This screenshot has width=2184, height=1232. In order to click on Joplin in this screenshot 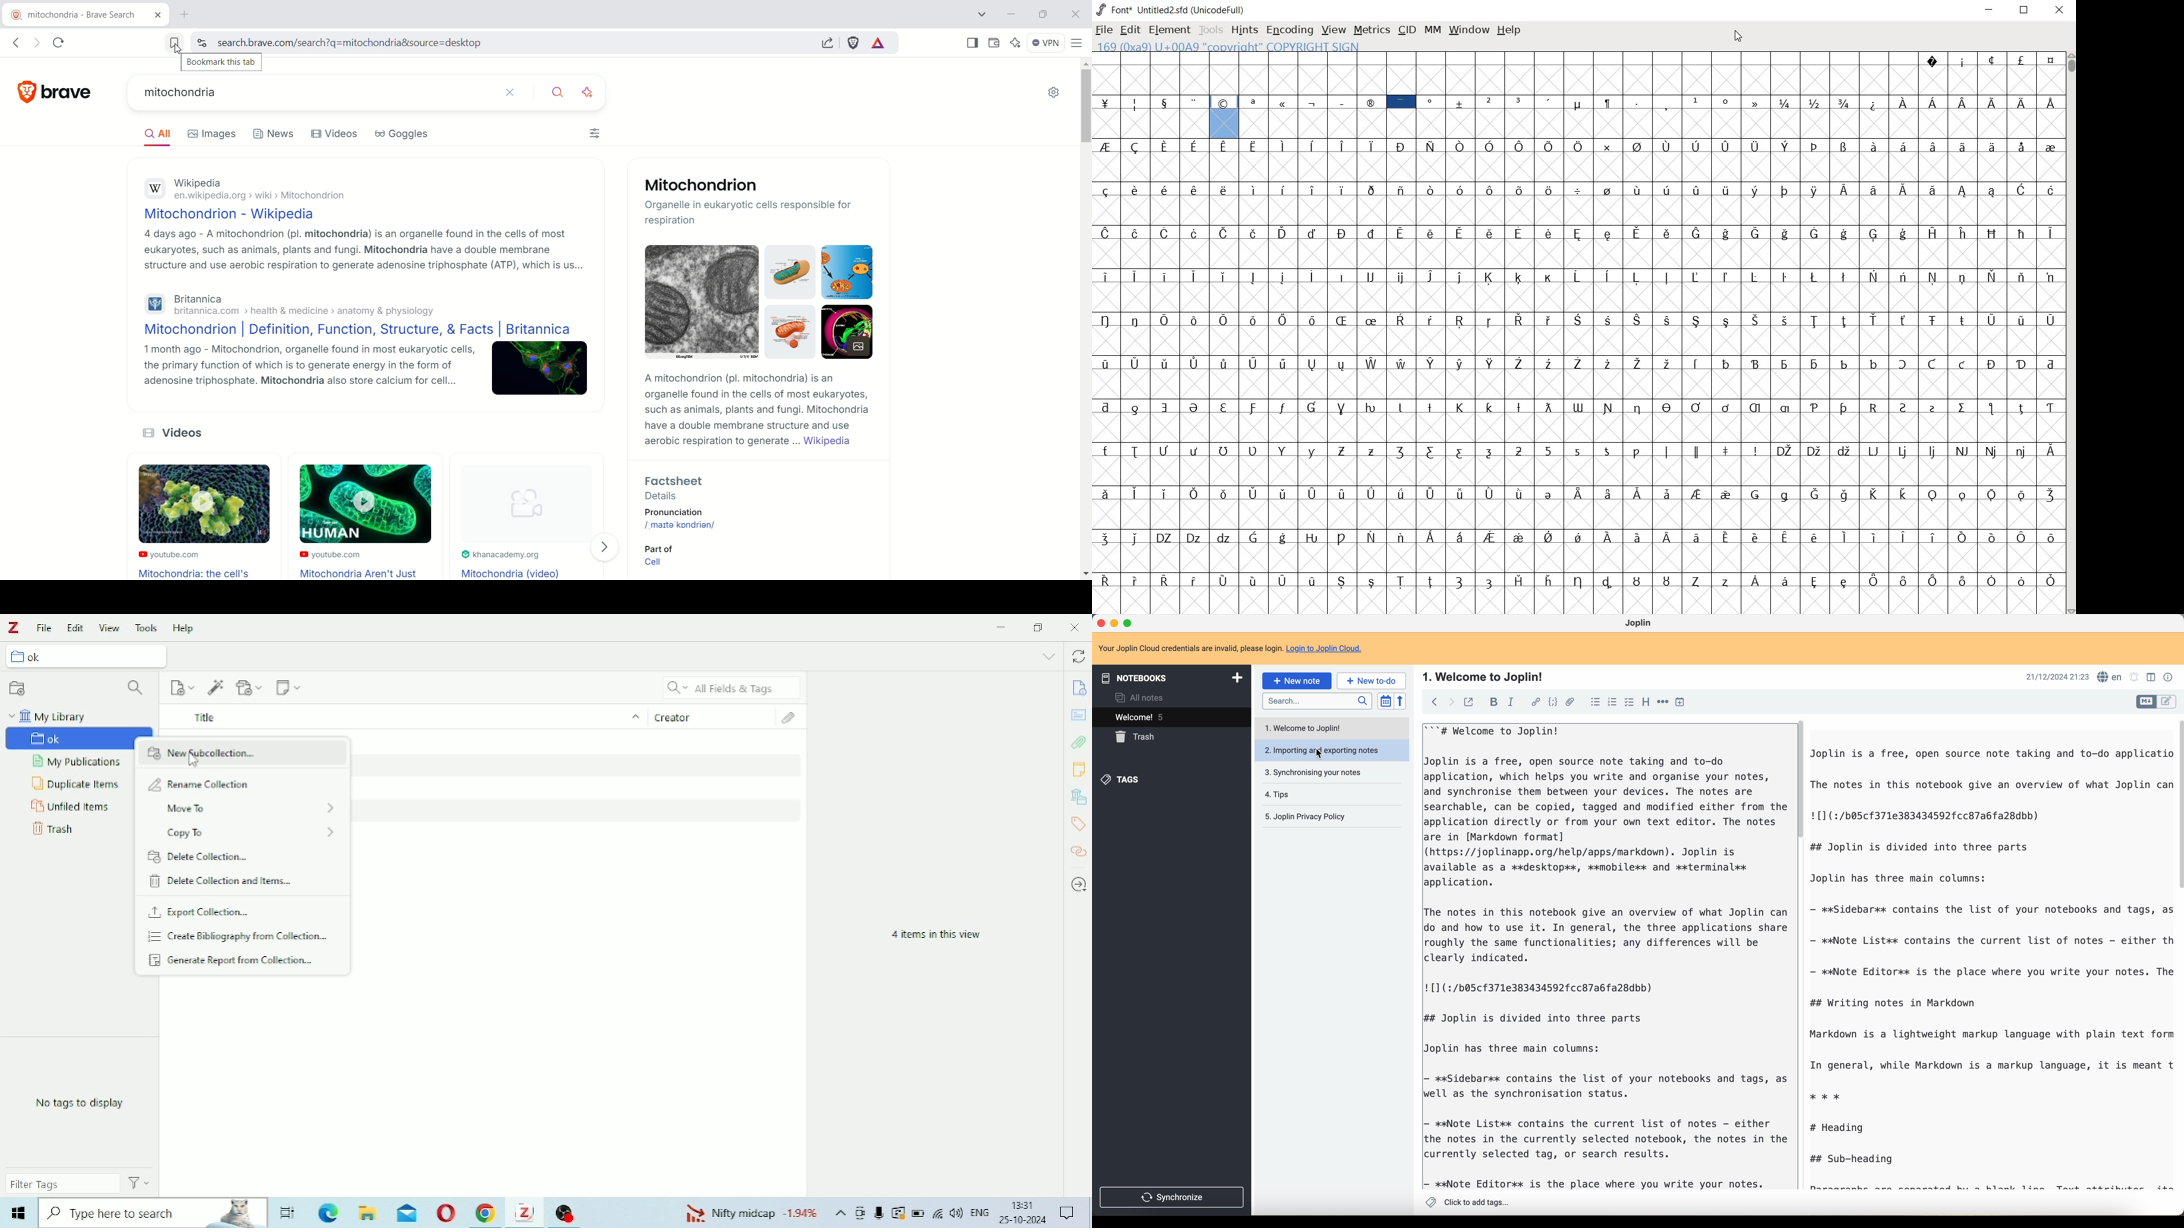, I will do `click(1641, 623)`.